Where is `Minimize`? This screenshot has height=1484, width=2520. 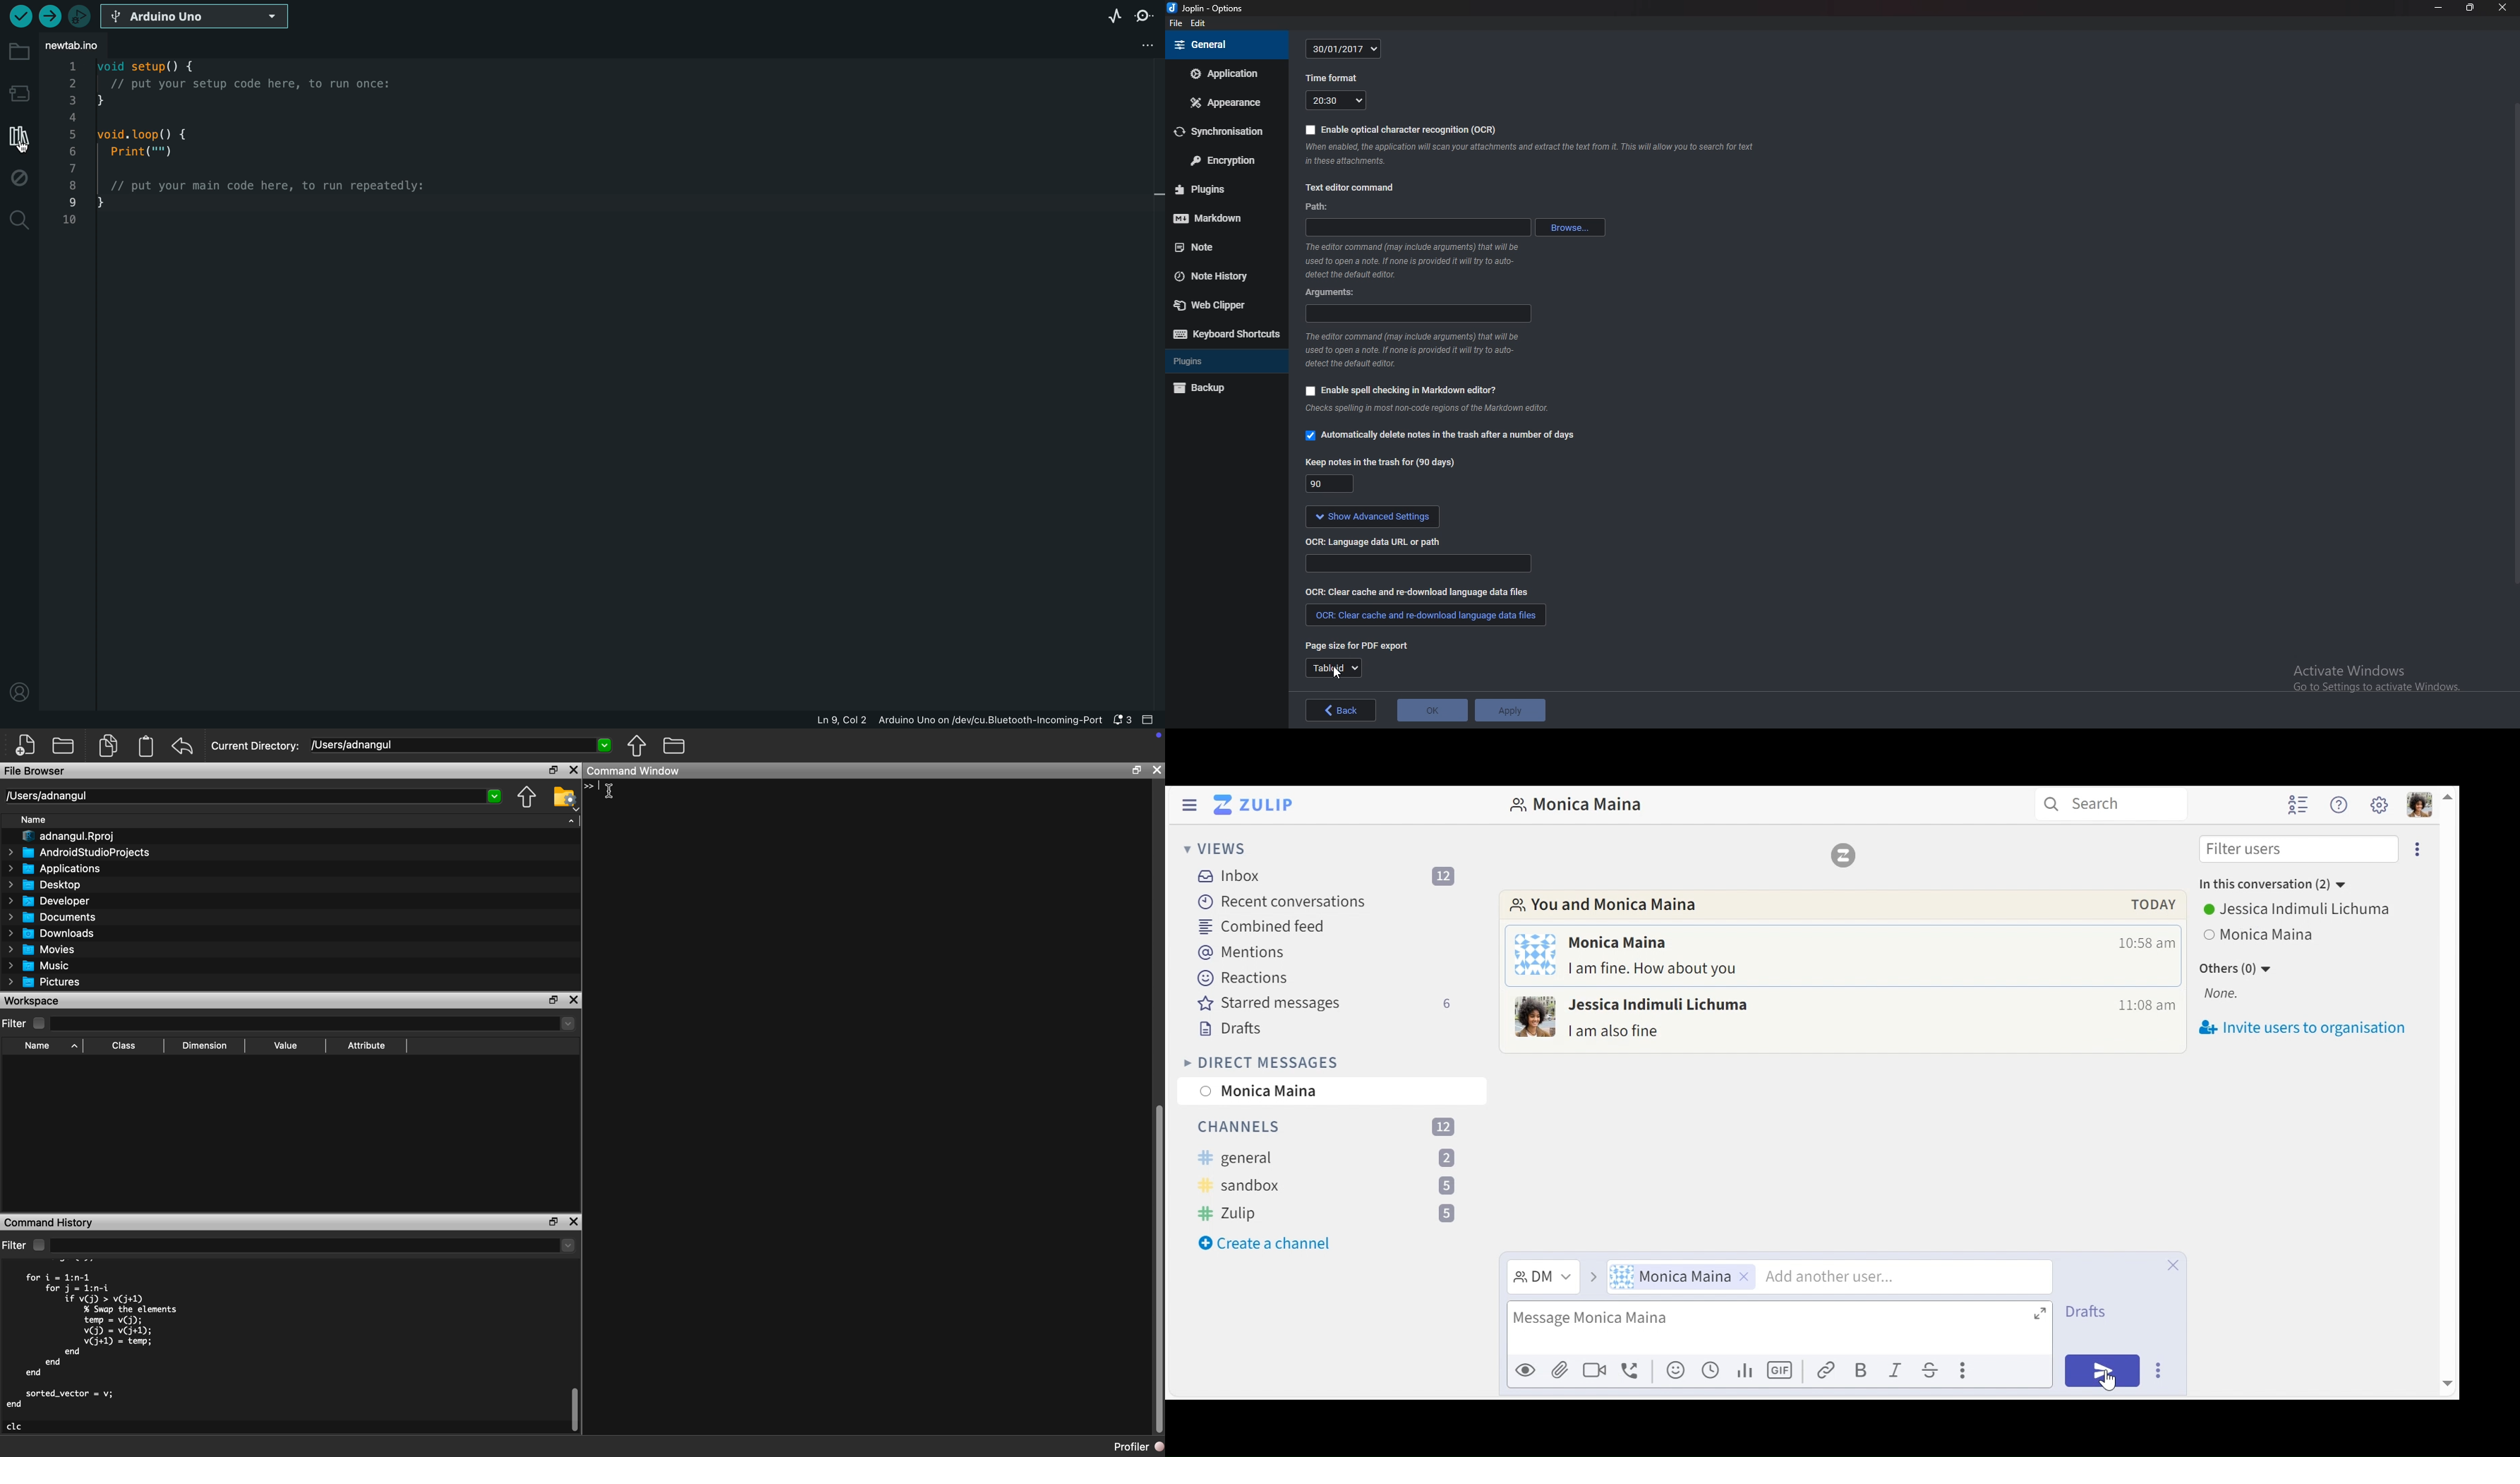
Minimize is located at coordinates (2440, 8).